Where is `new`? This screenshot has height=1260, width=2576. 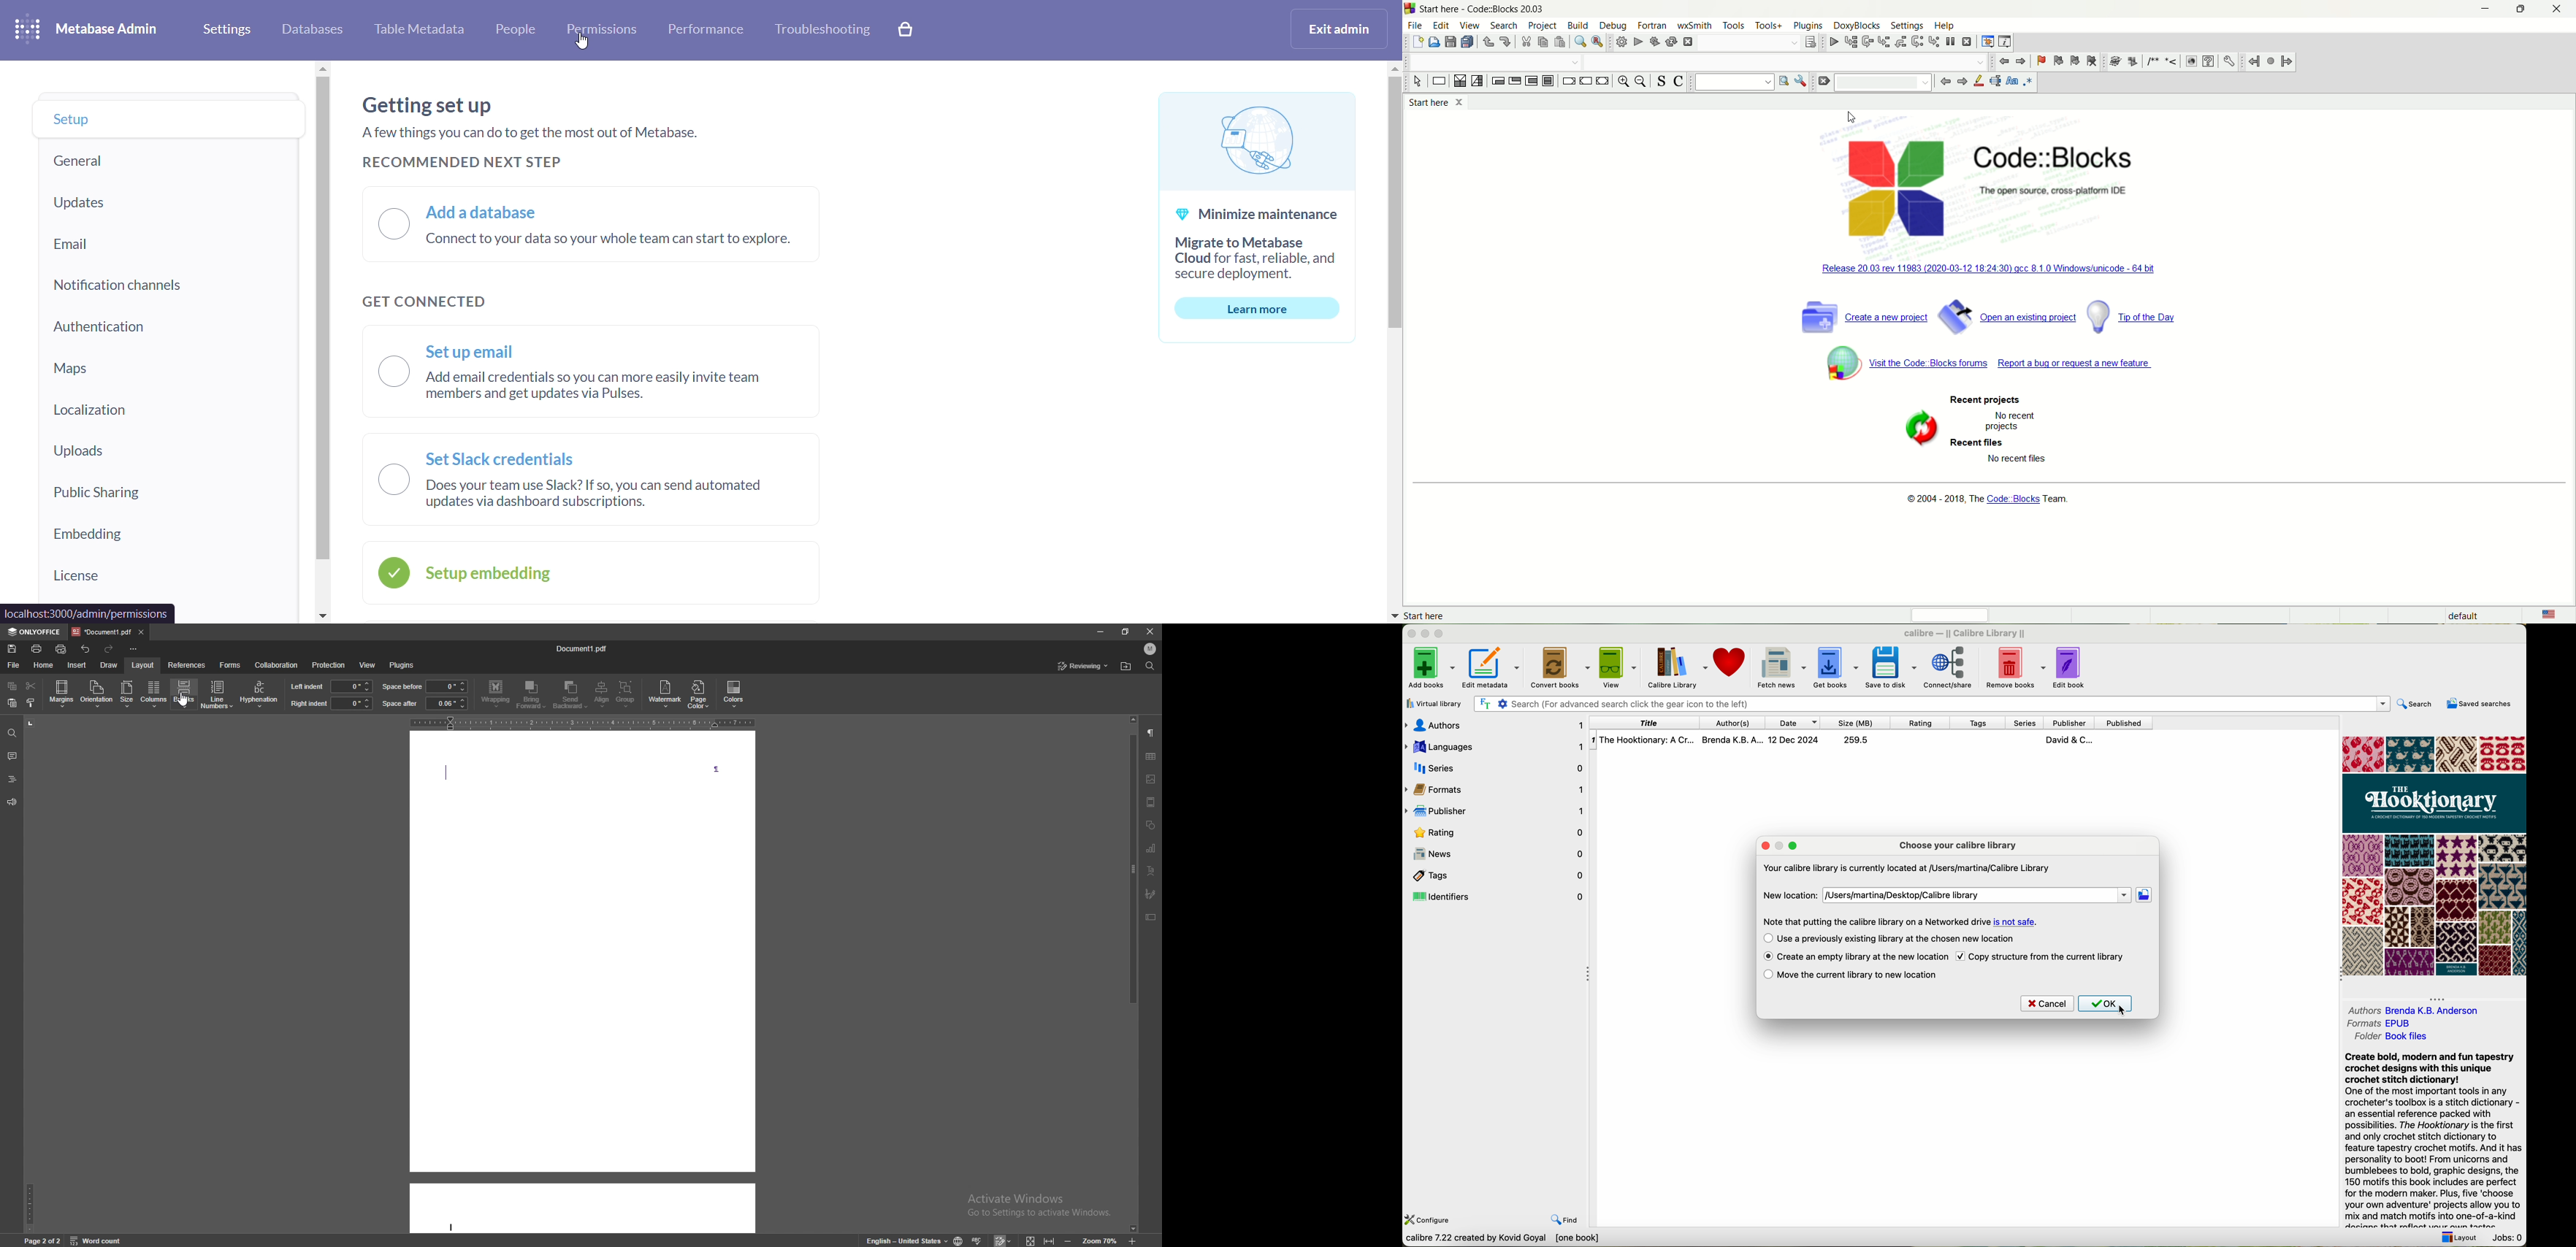 new is located at coordinates (1416, 42).